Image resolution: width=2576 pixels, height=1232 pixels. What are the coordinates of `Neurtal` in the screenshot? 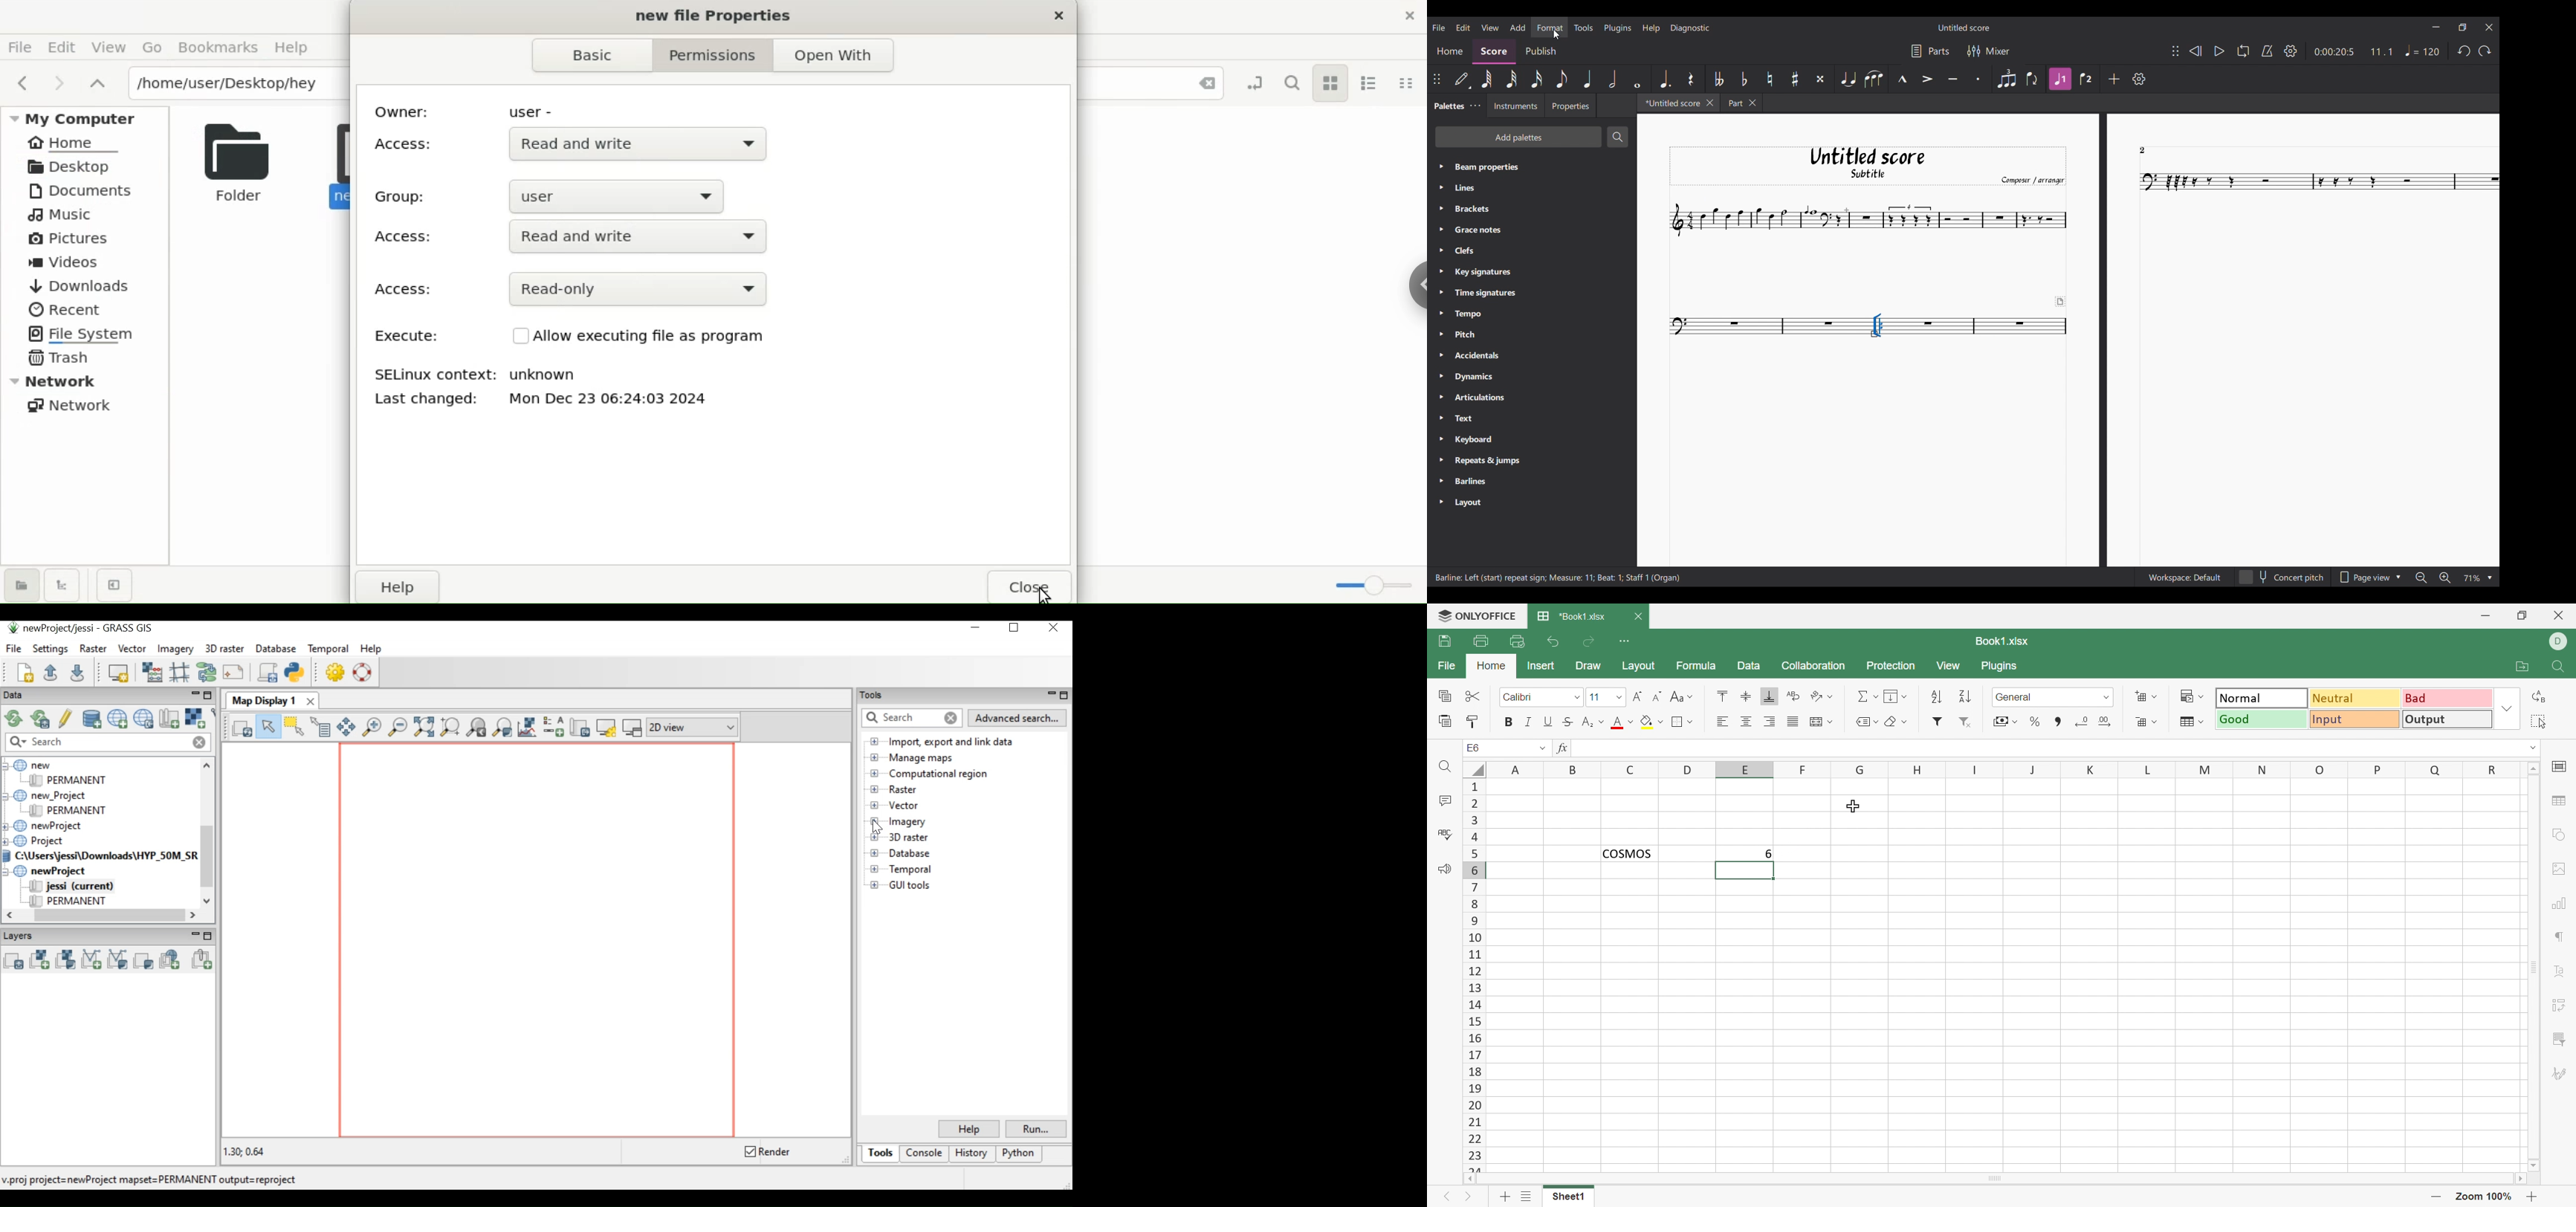 It's located at (2356, 699).